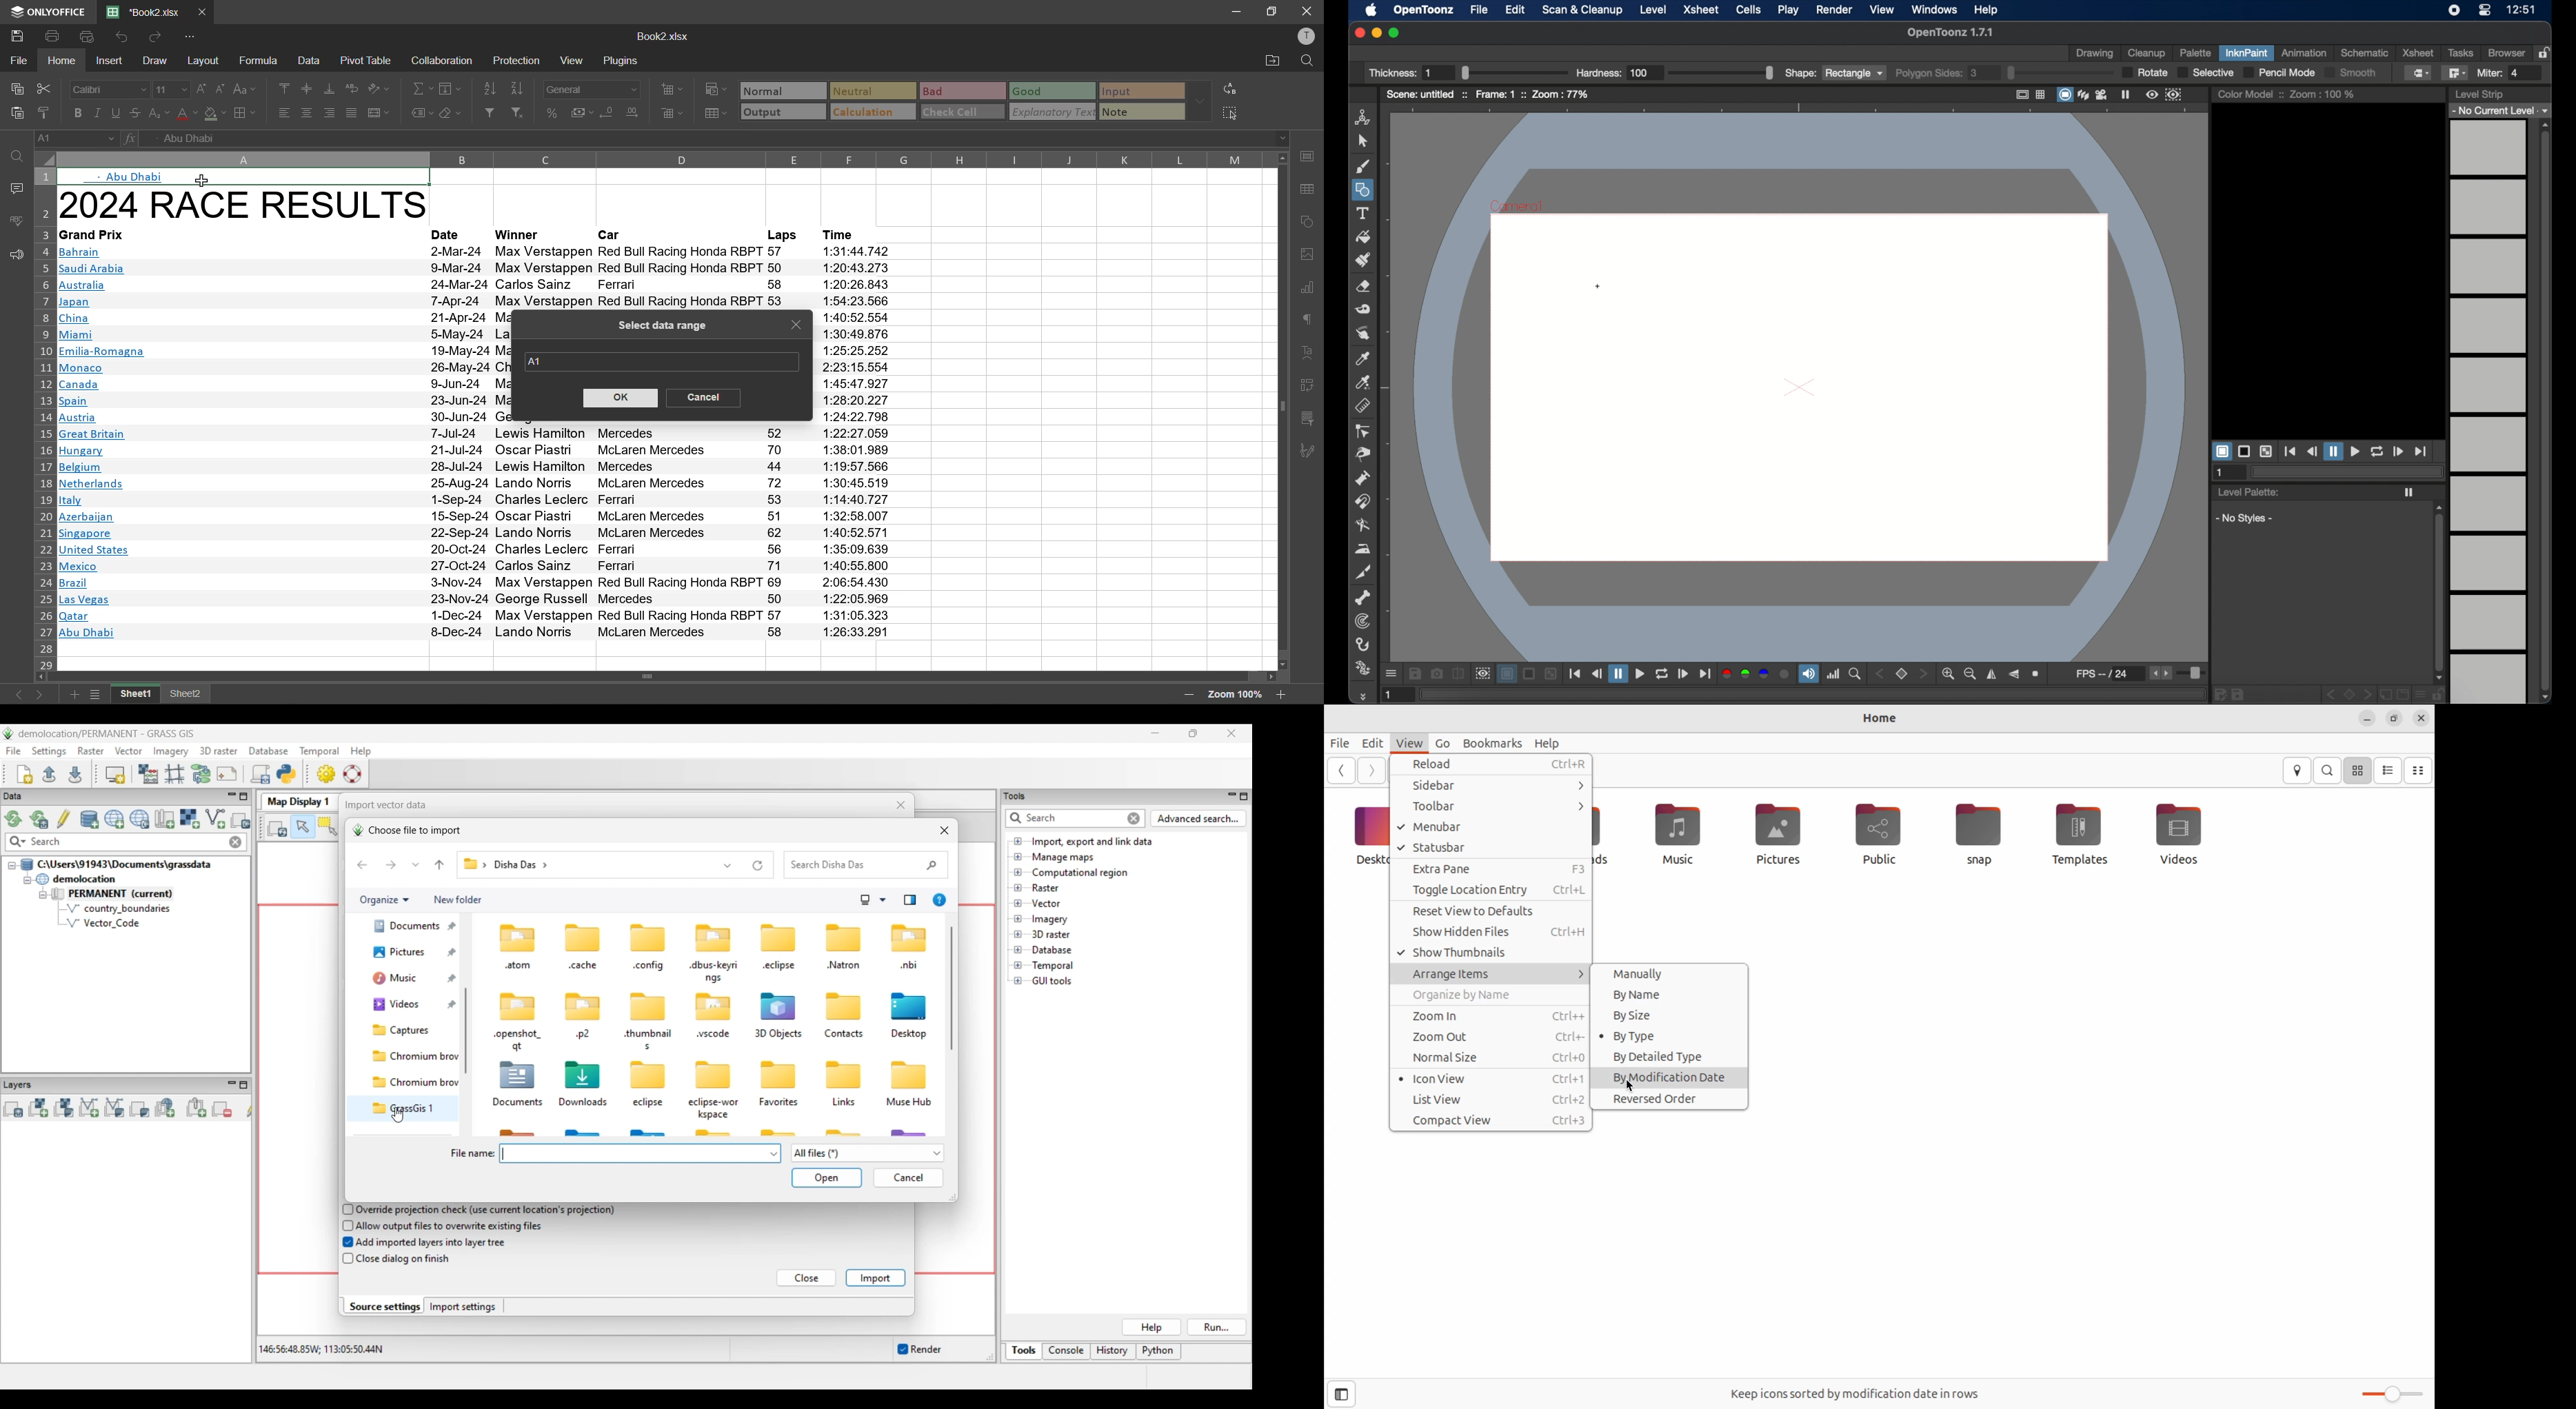  Describe the element at coordinates (1363, 167) in the screenshot. I see `brush tool` at that location.